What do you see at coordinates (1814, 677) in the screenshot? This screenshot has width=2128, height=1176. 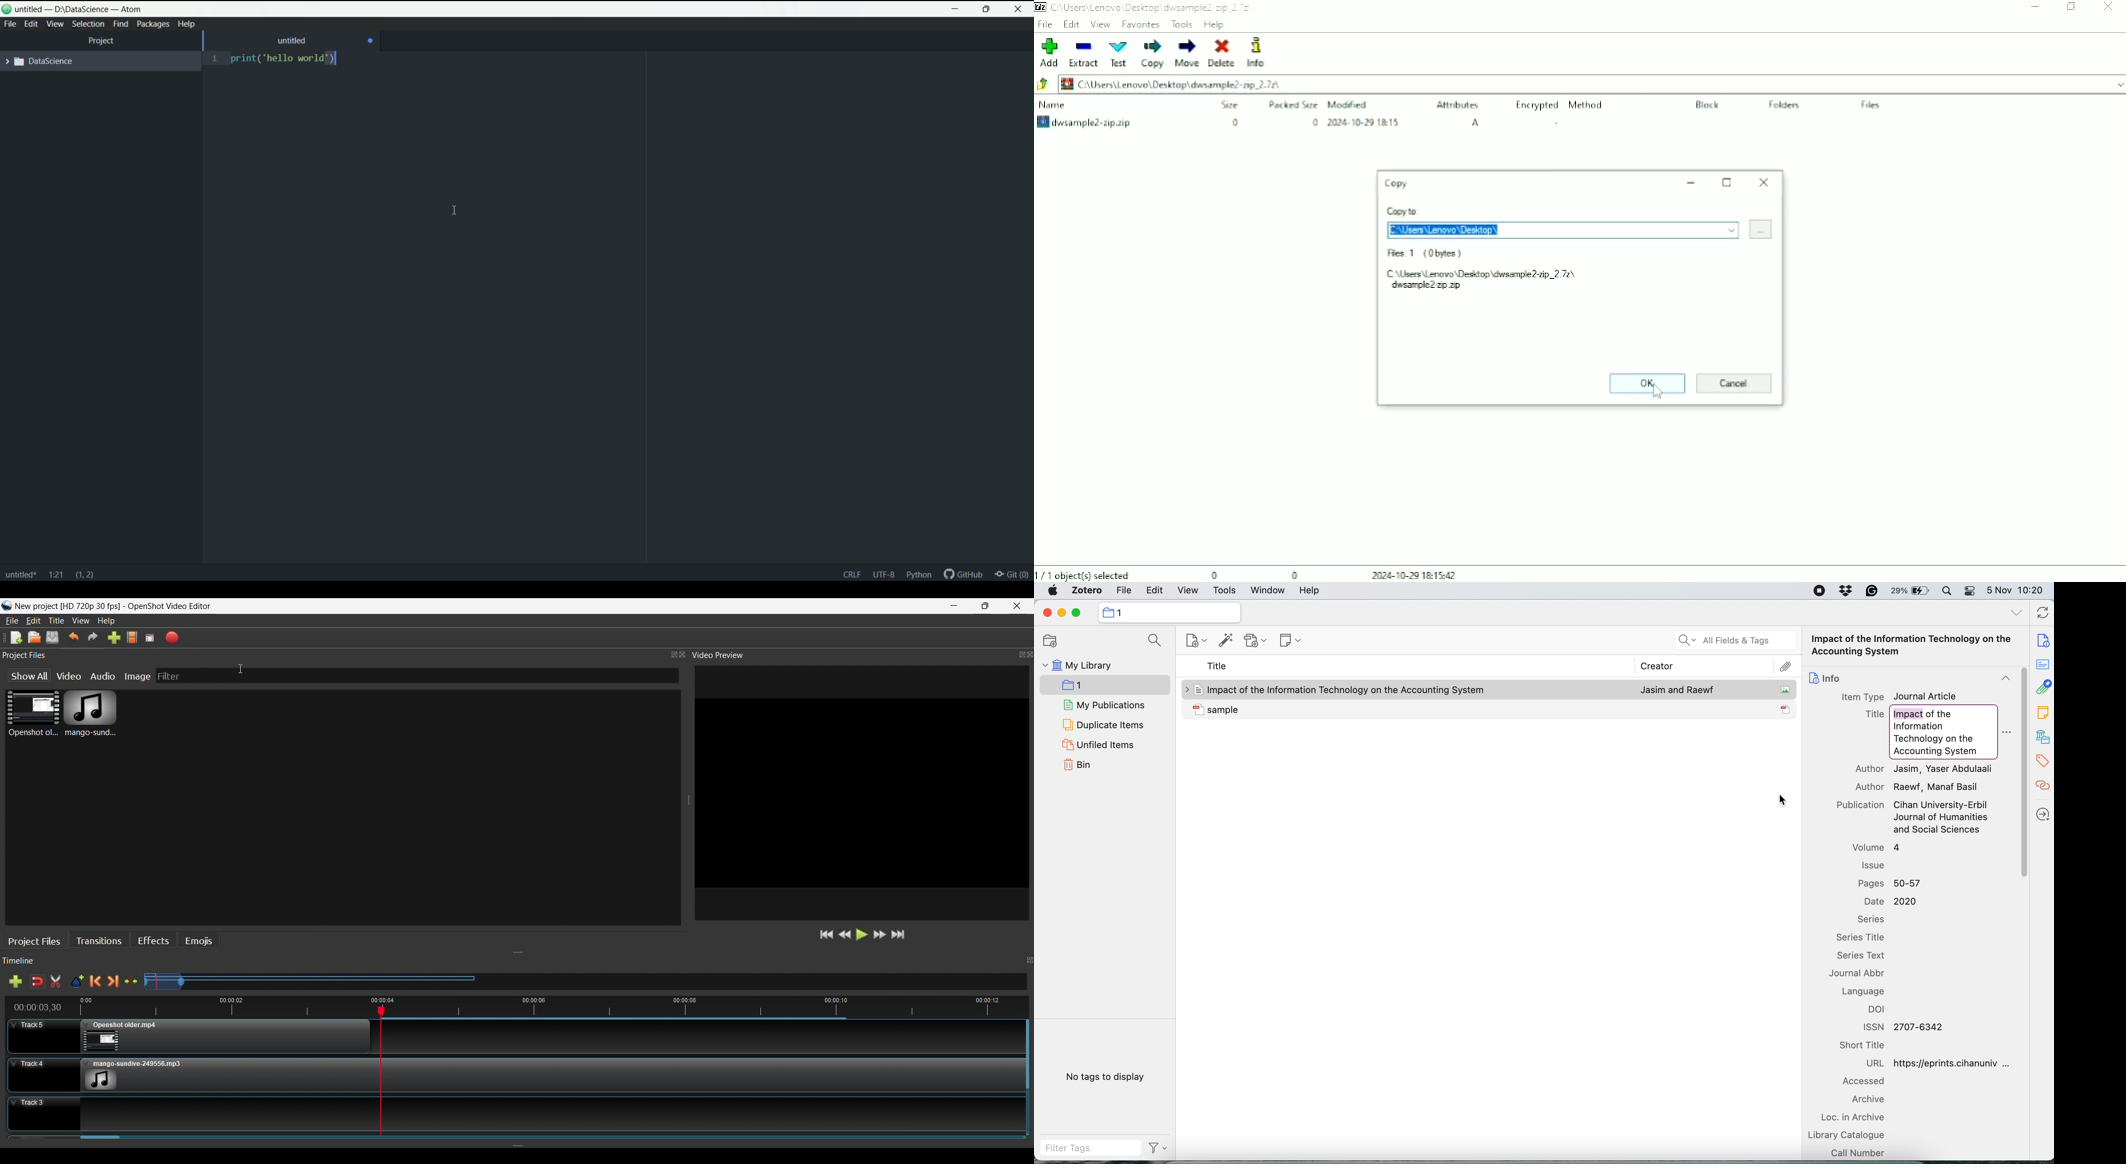 I see `icon` at bounding box center [1814, 677].